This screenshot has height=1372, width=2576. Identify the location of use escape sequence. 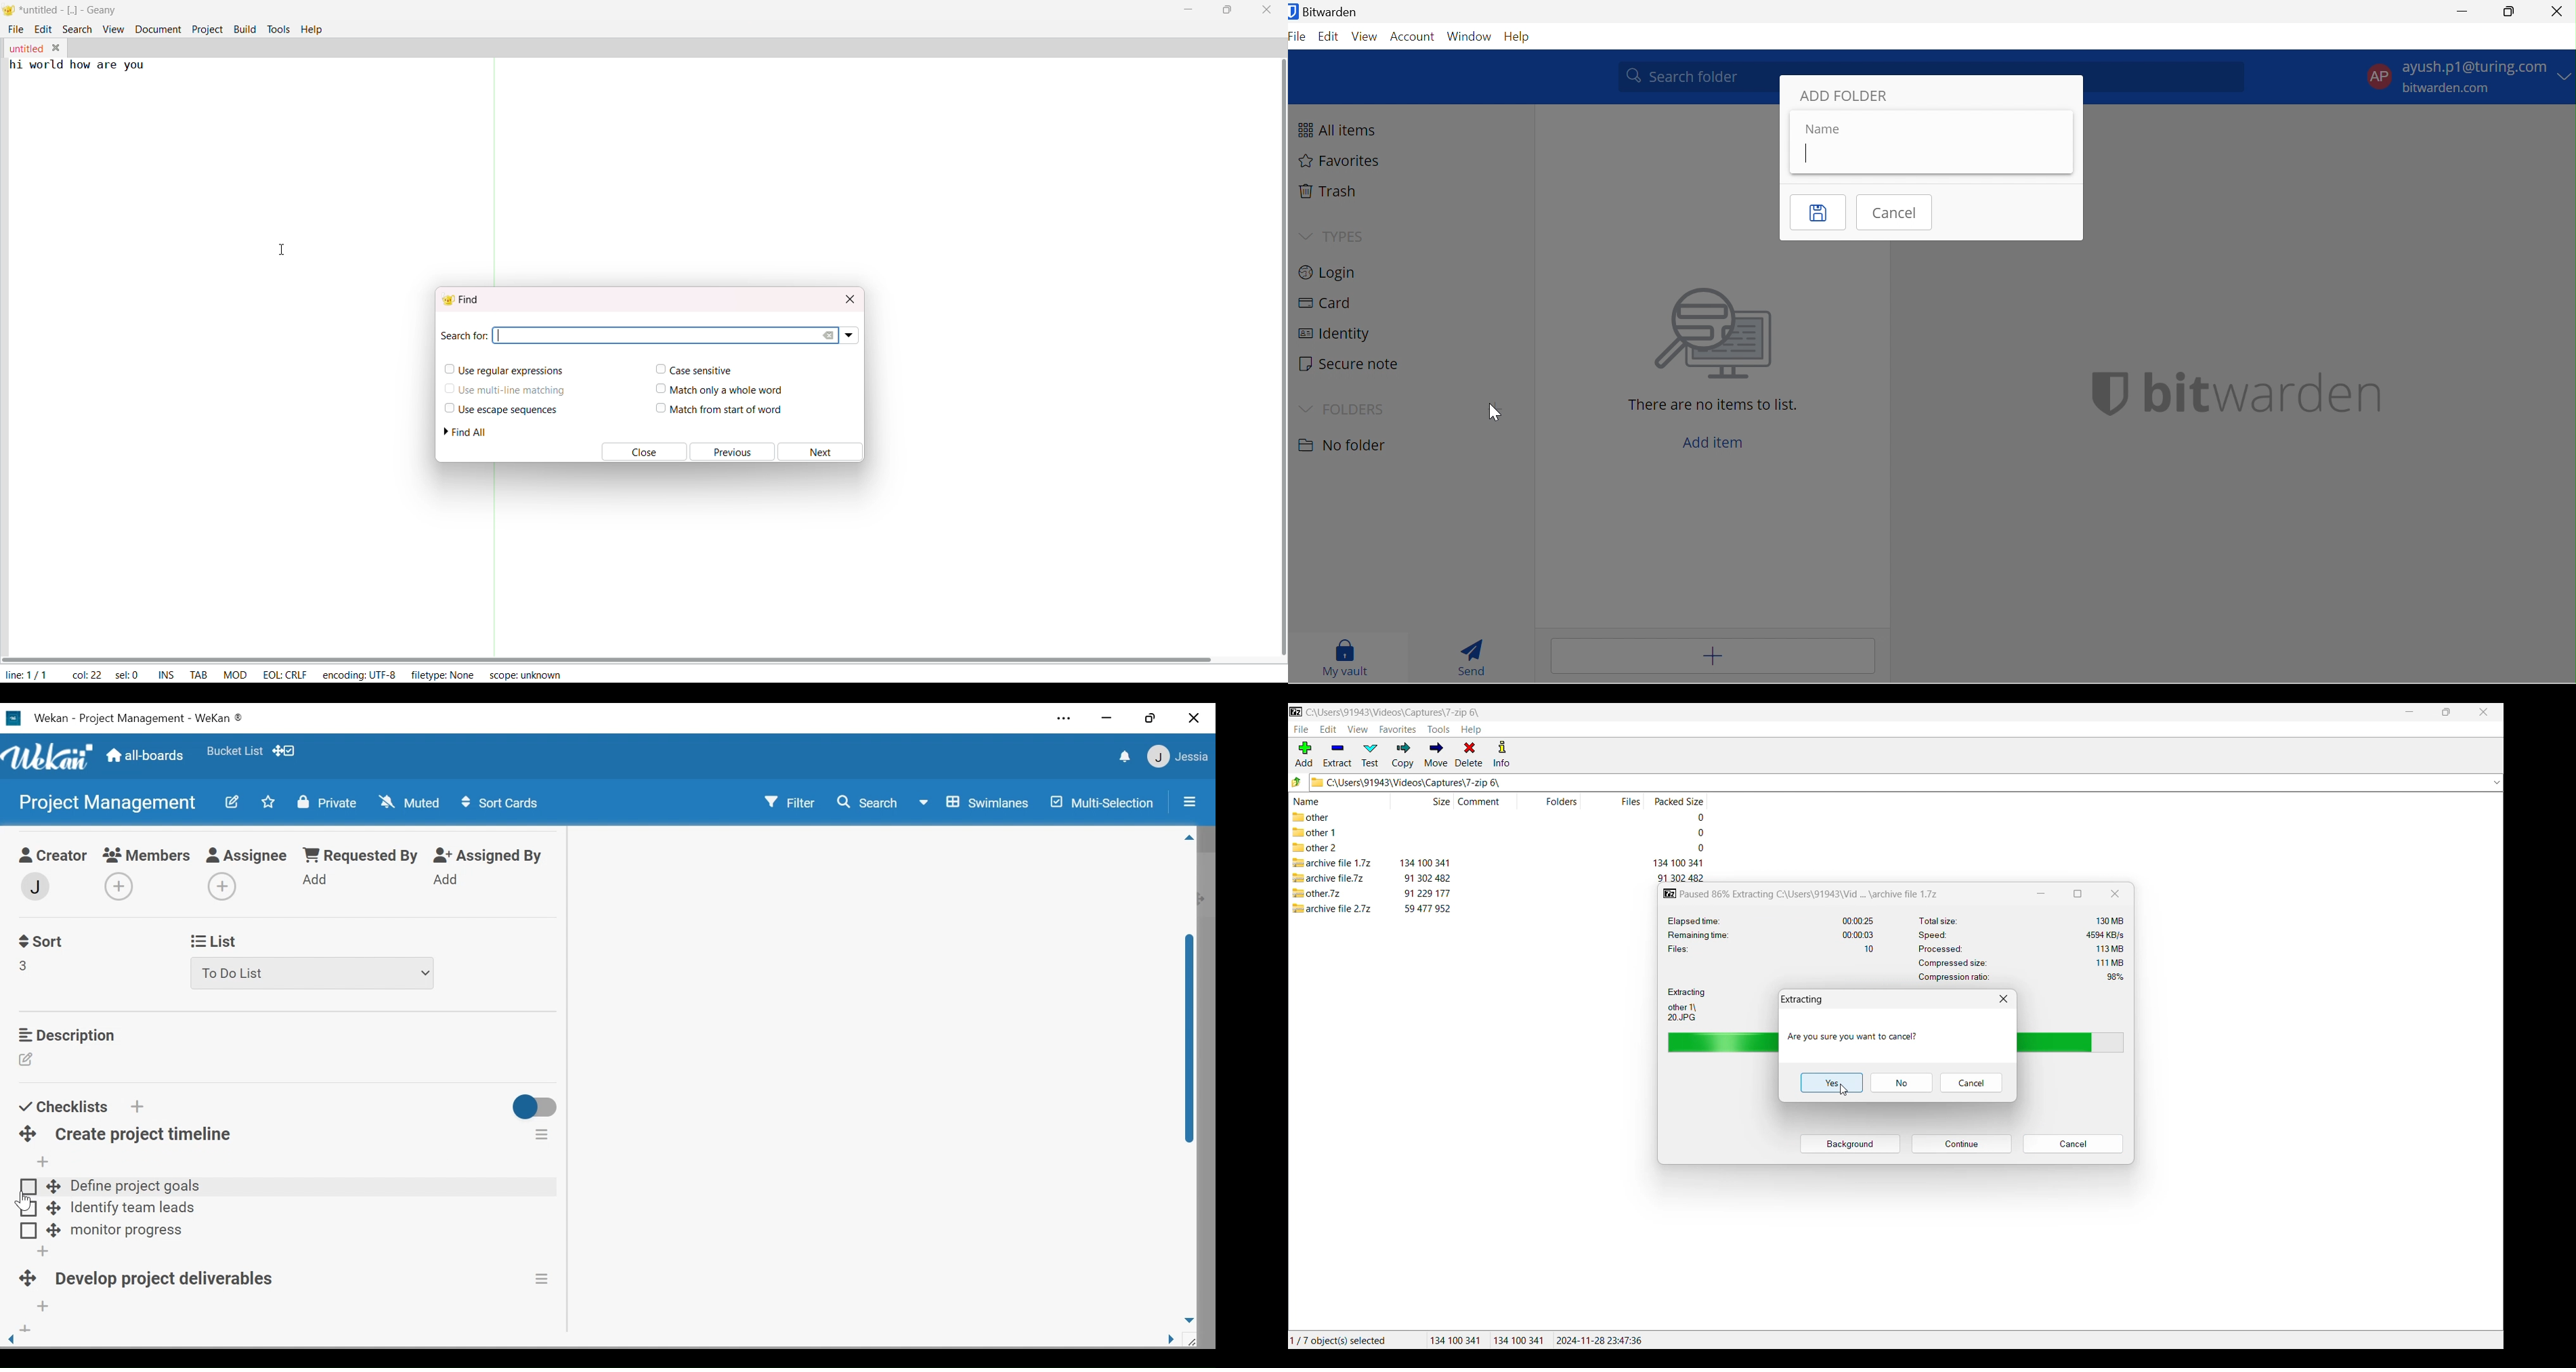
(498, 411).